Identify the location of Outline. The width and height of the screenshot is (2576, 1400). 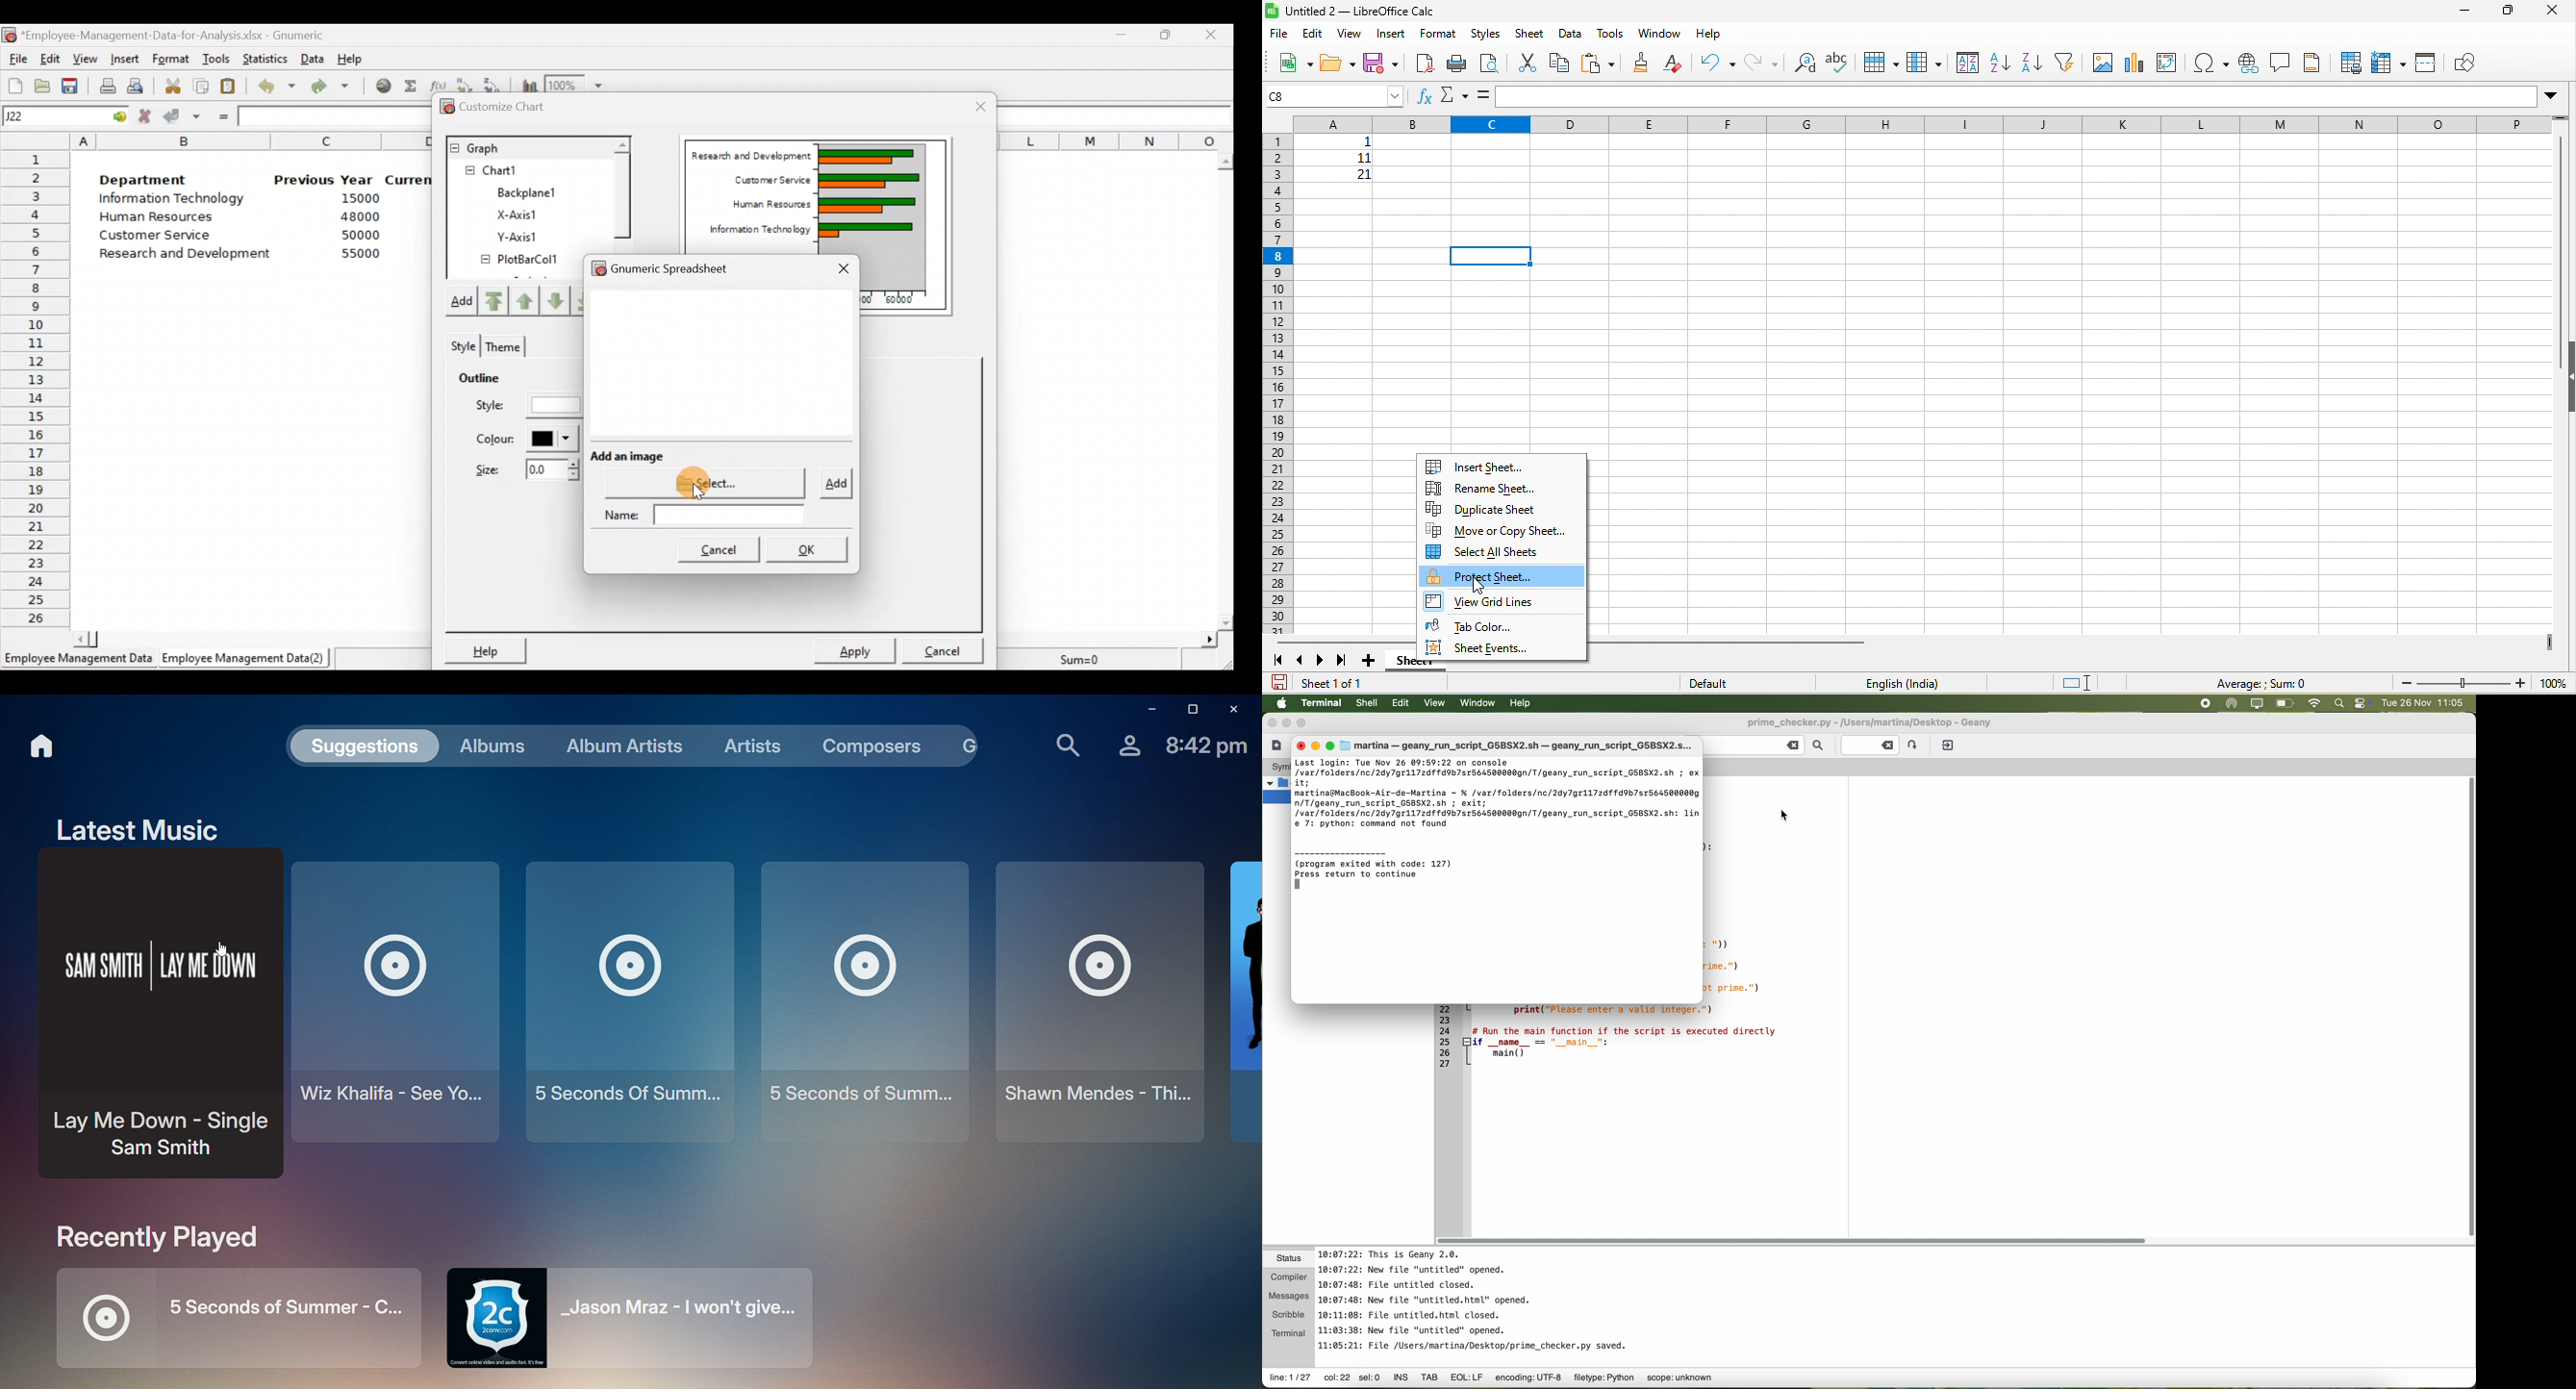
(498, 380).